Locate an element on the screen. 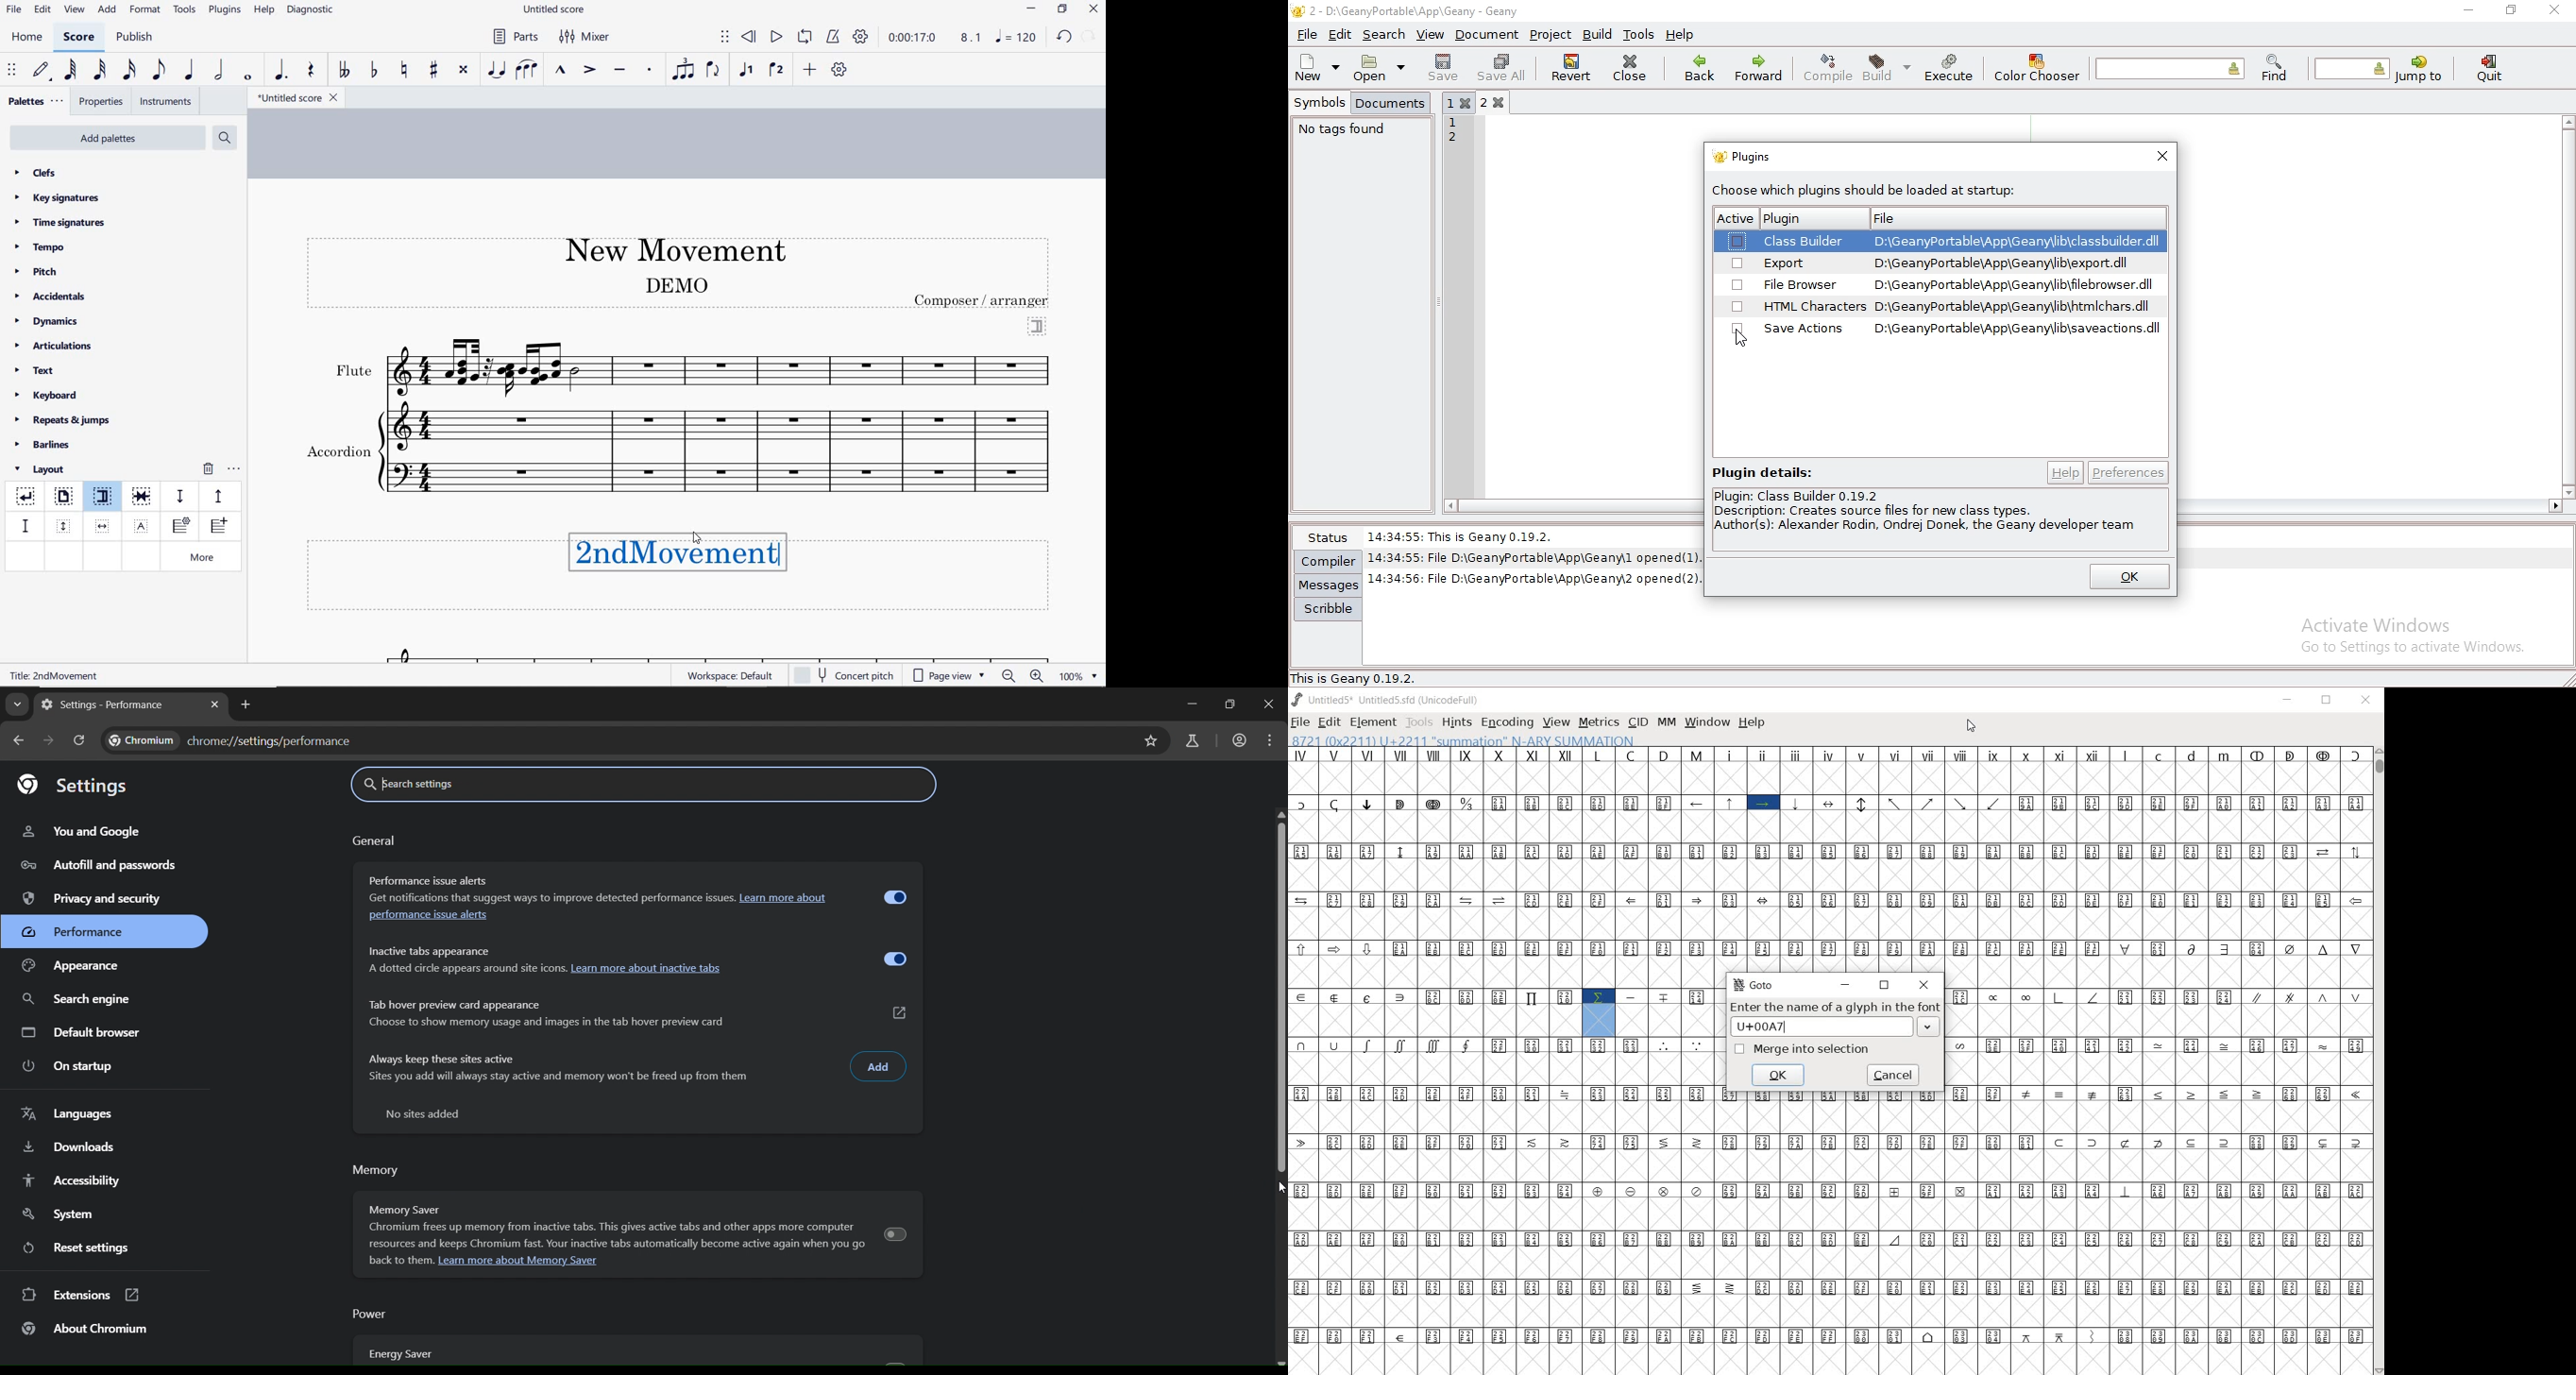 The image size is (2576, 1400). restore down is located at coordinates (1230, 704).